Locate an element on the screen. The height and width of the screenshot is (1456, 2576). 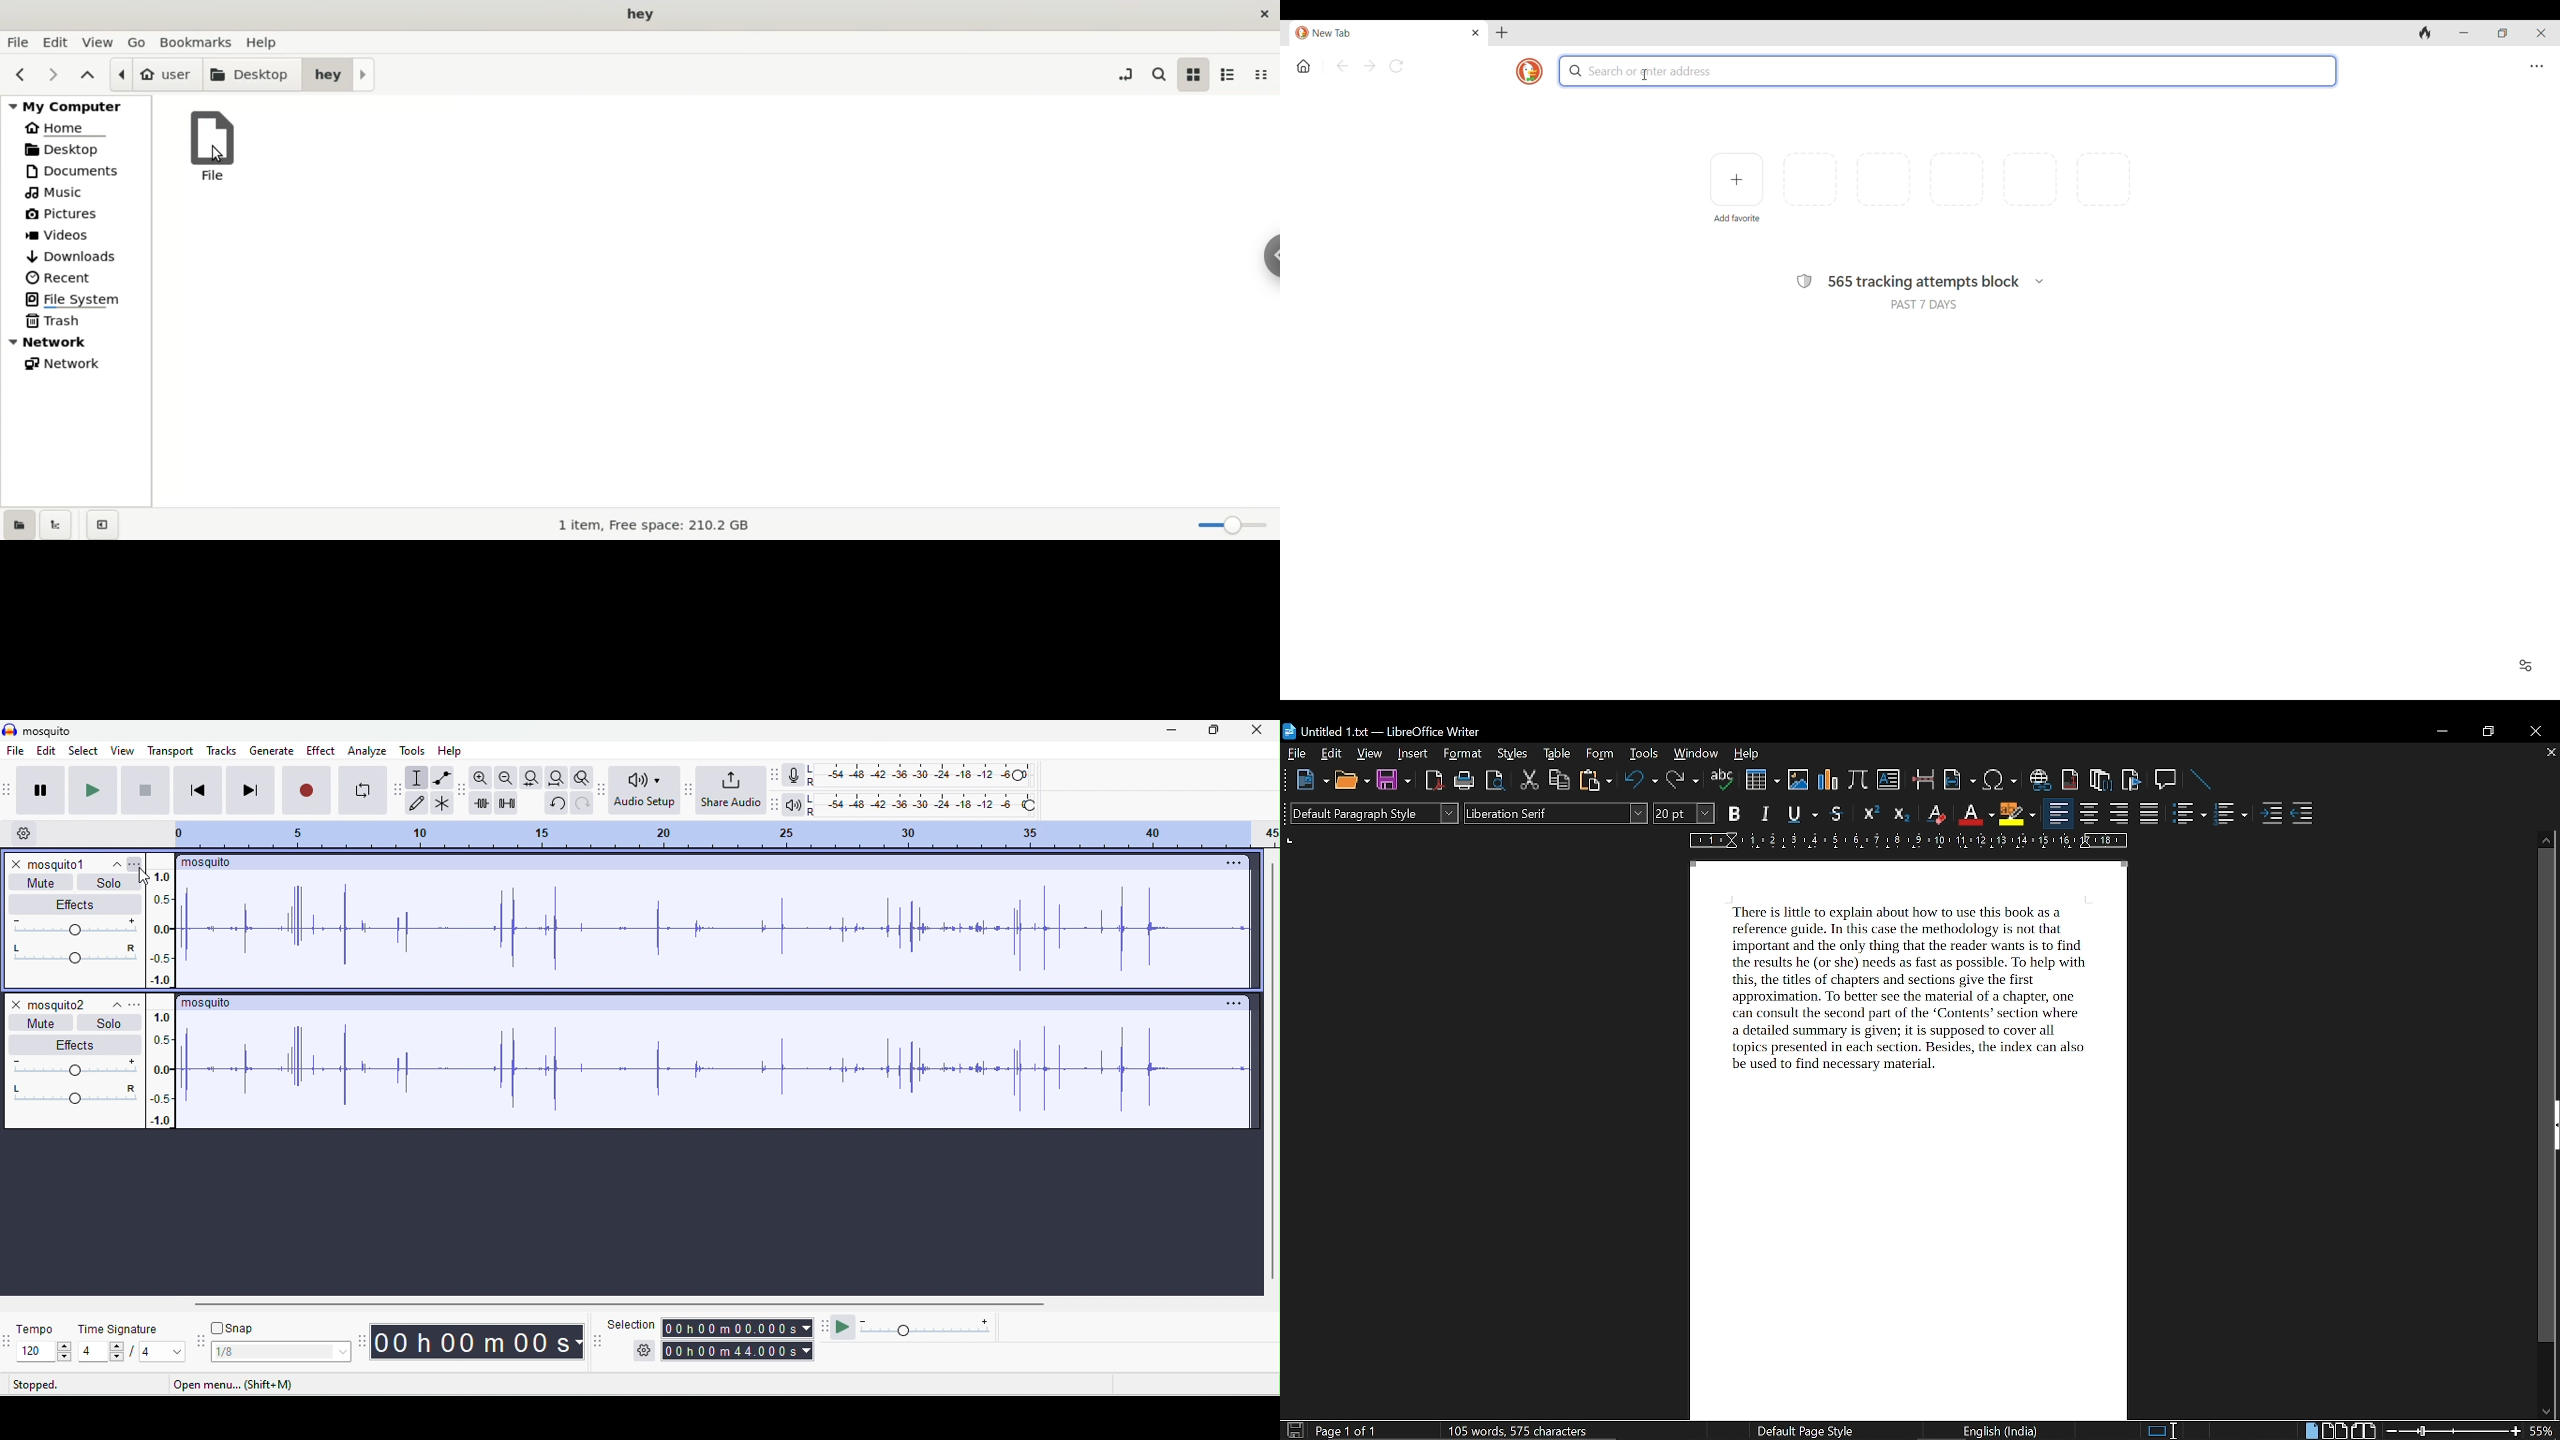
volume is located at coordinates (74, 927).